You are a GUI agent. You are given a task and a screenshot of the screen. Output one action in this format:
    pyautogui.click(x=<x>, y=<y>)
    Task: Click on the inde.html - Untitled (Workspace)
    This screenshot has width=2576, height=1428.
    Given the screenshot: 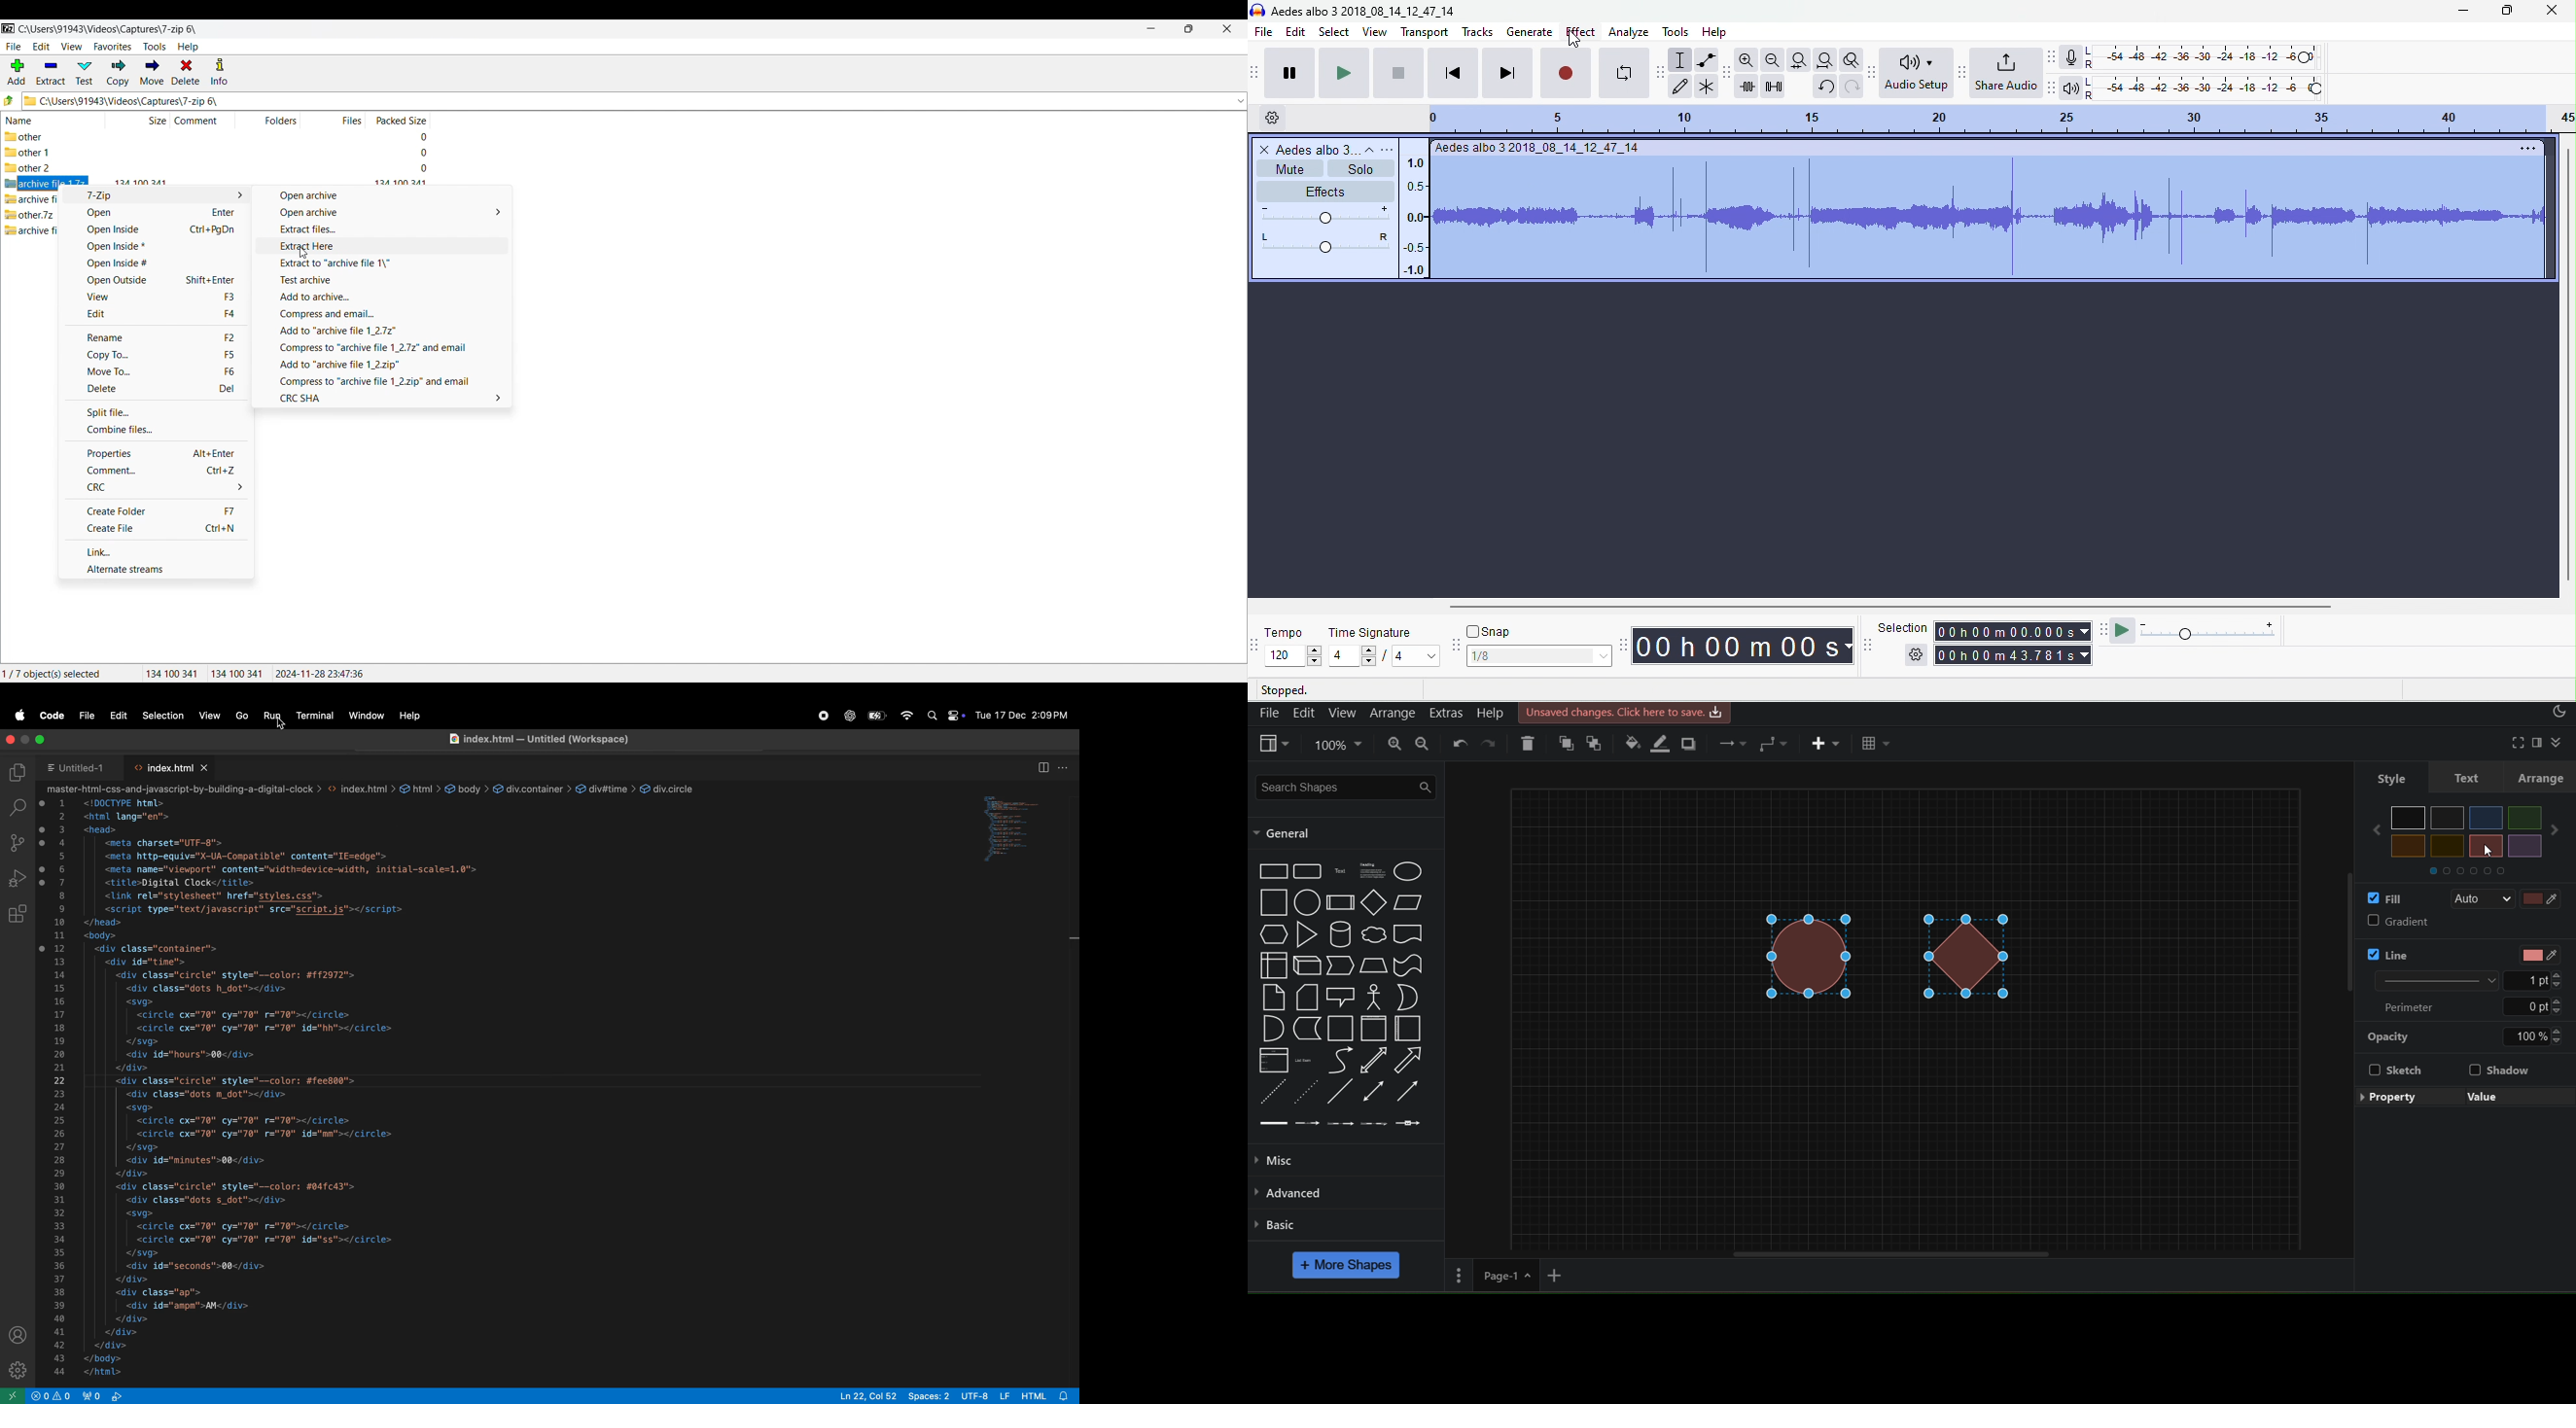 What is the action you would take?
    pyautogui.click(x=539, y=739)
    